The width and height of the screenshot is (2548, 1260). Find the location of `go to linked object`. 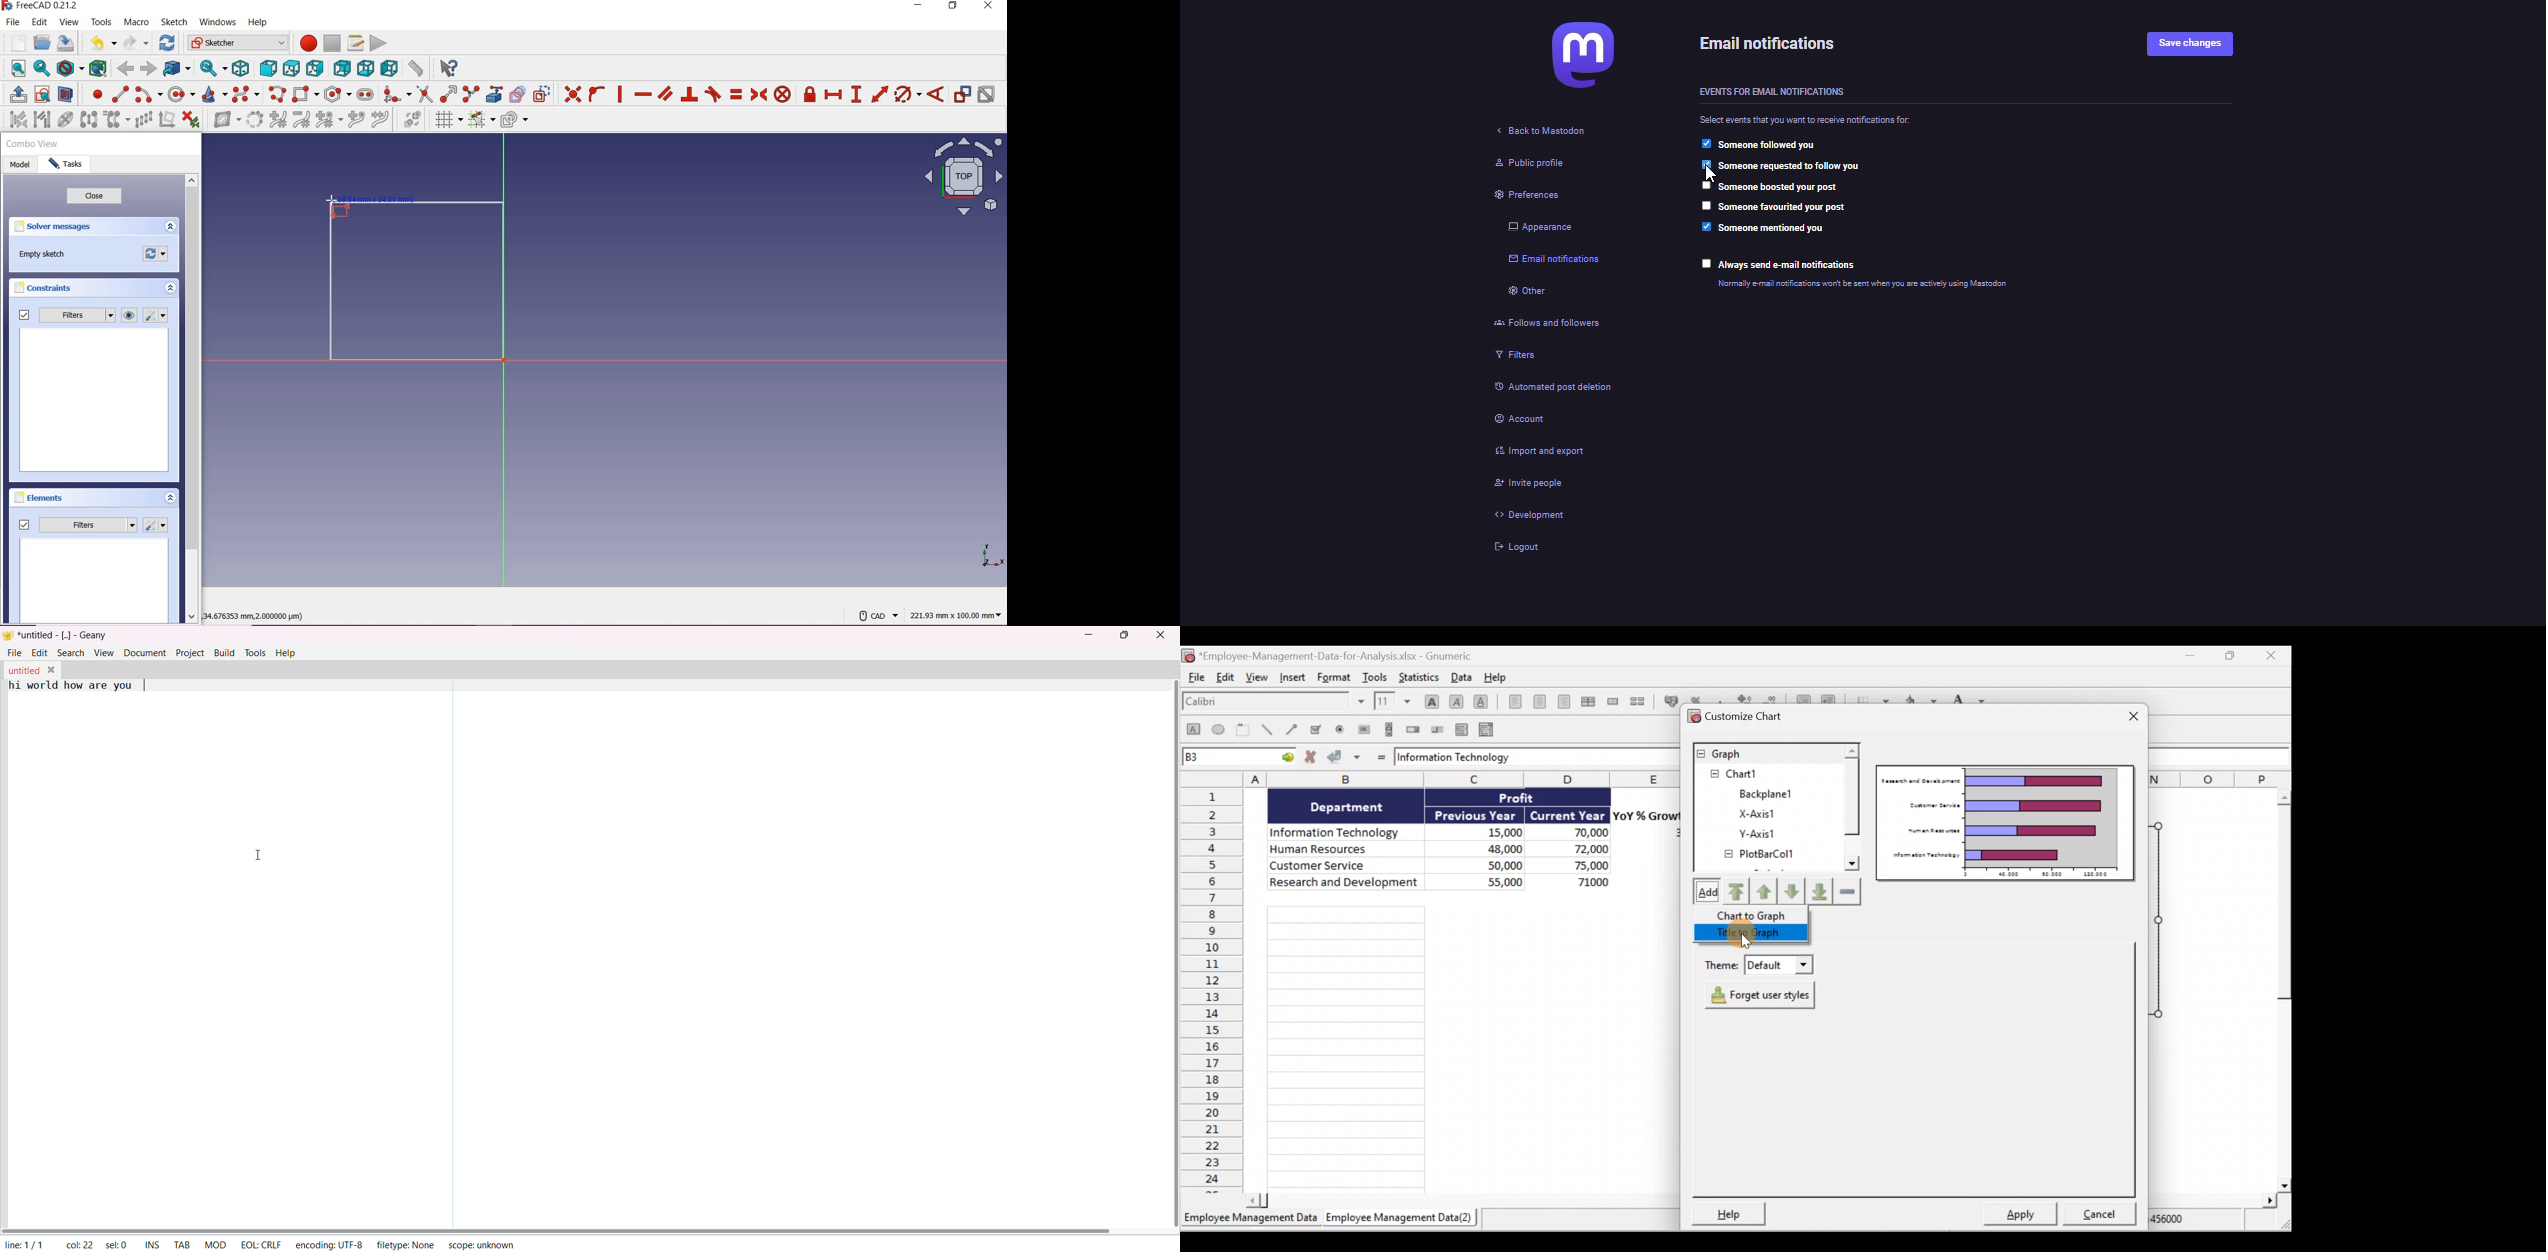

go to linked object is located at coordinates (176, 69).